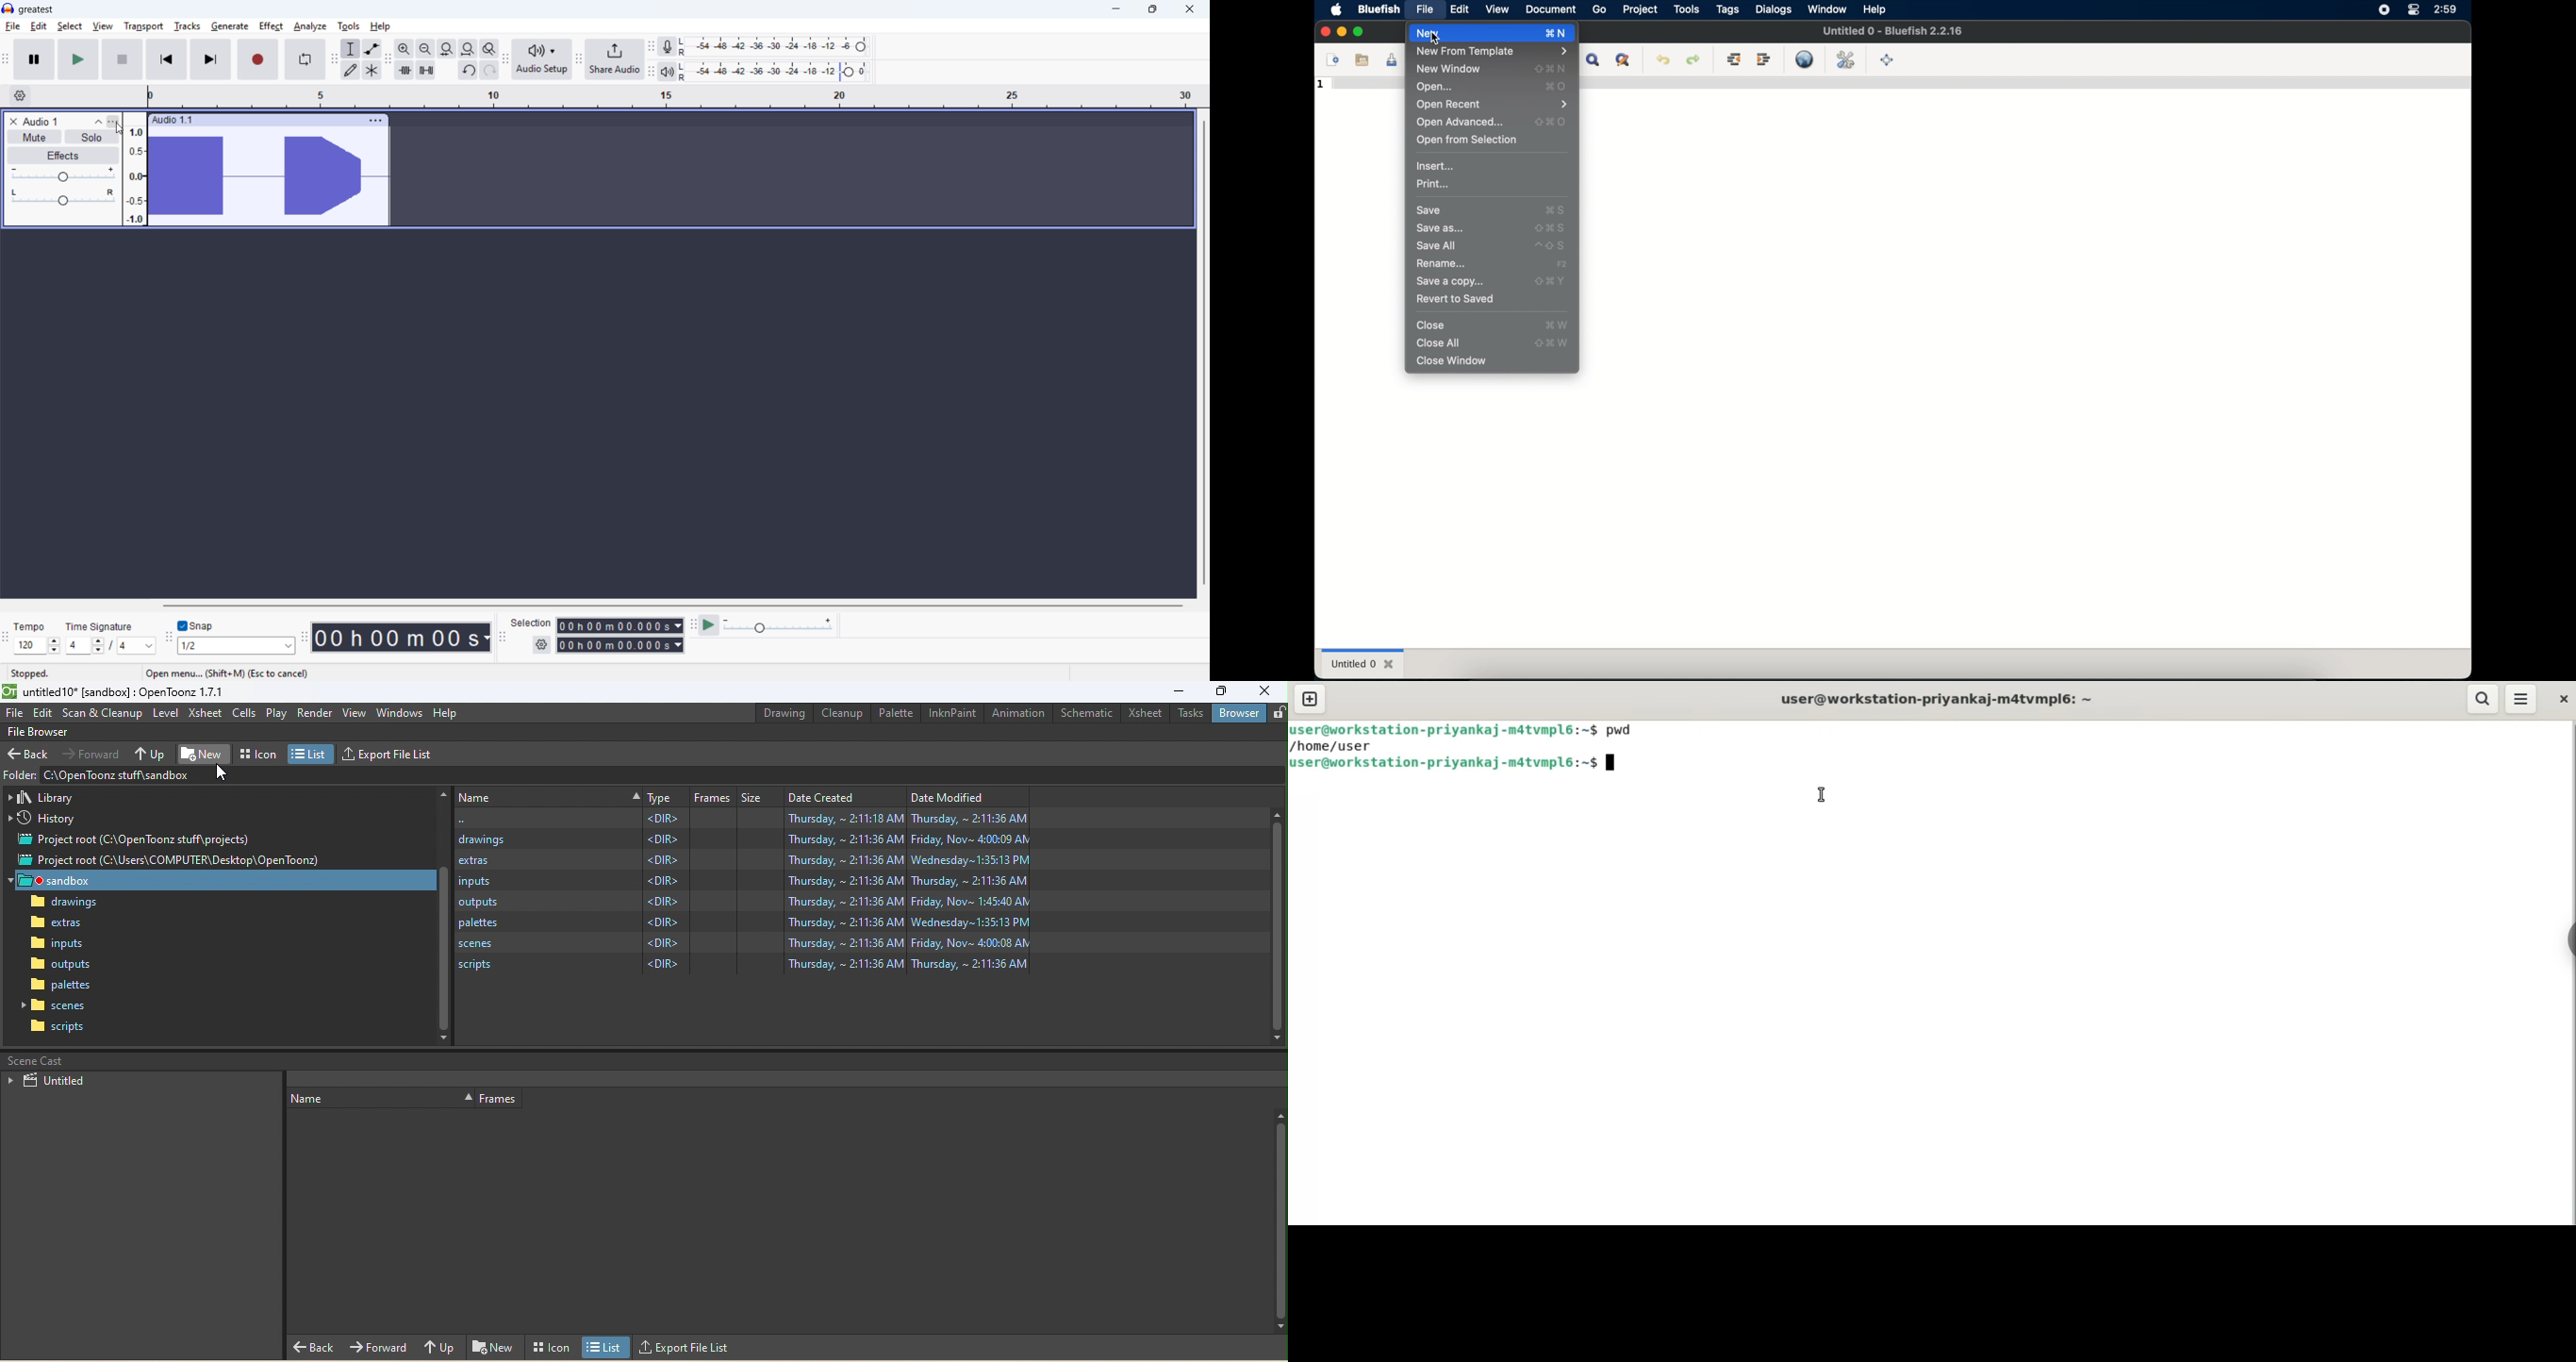 The height and width of the screenshot is (1372, 2576). What do you see at coordinates (373, 49) in the screenshot?
I see `envelopoe tool` at bounding box center [373, 49].